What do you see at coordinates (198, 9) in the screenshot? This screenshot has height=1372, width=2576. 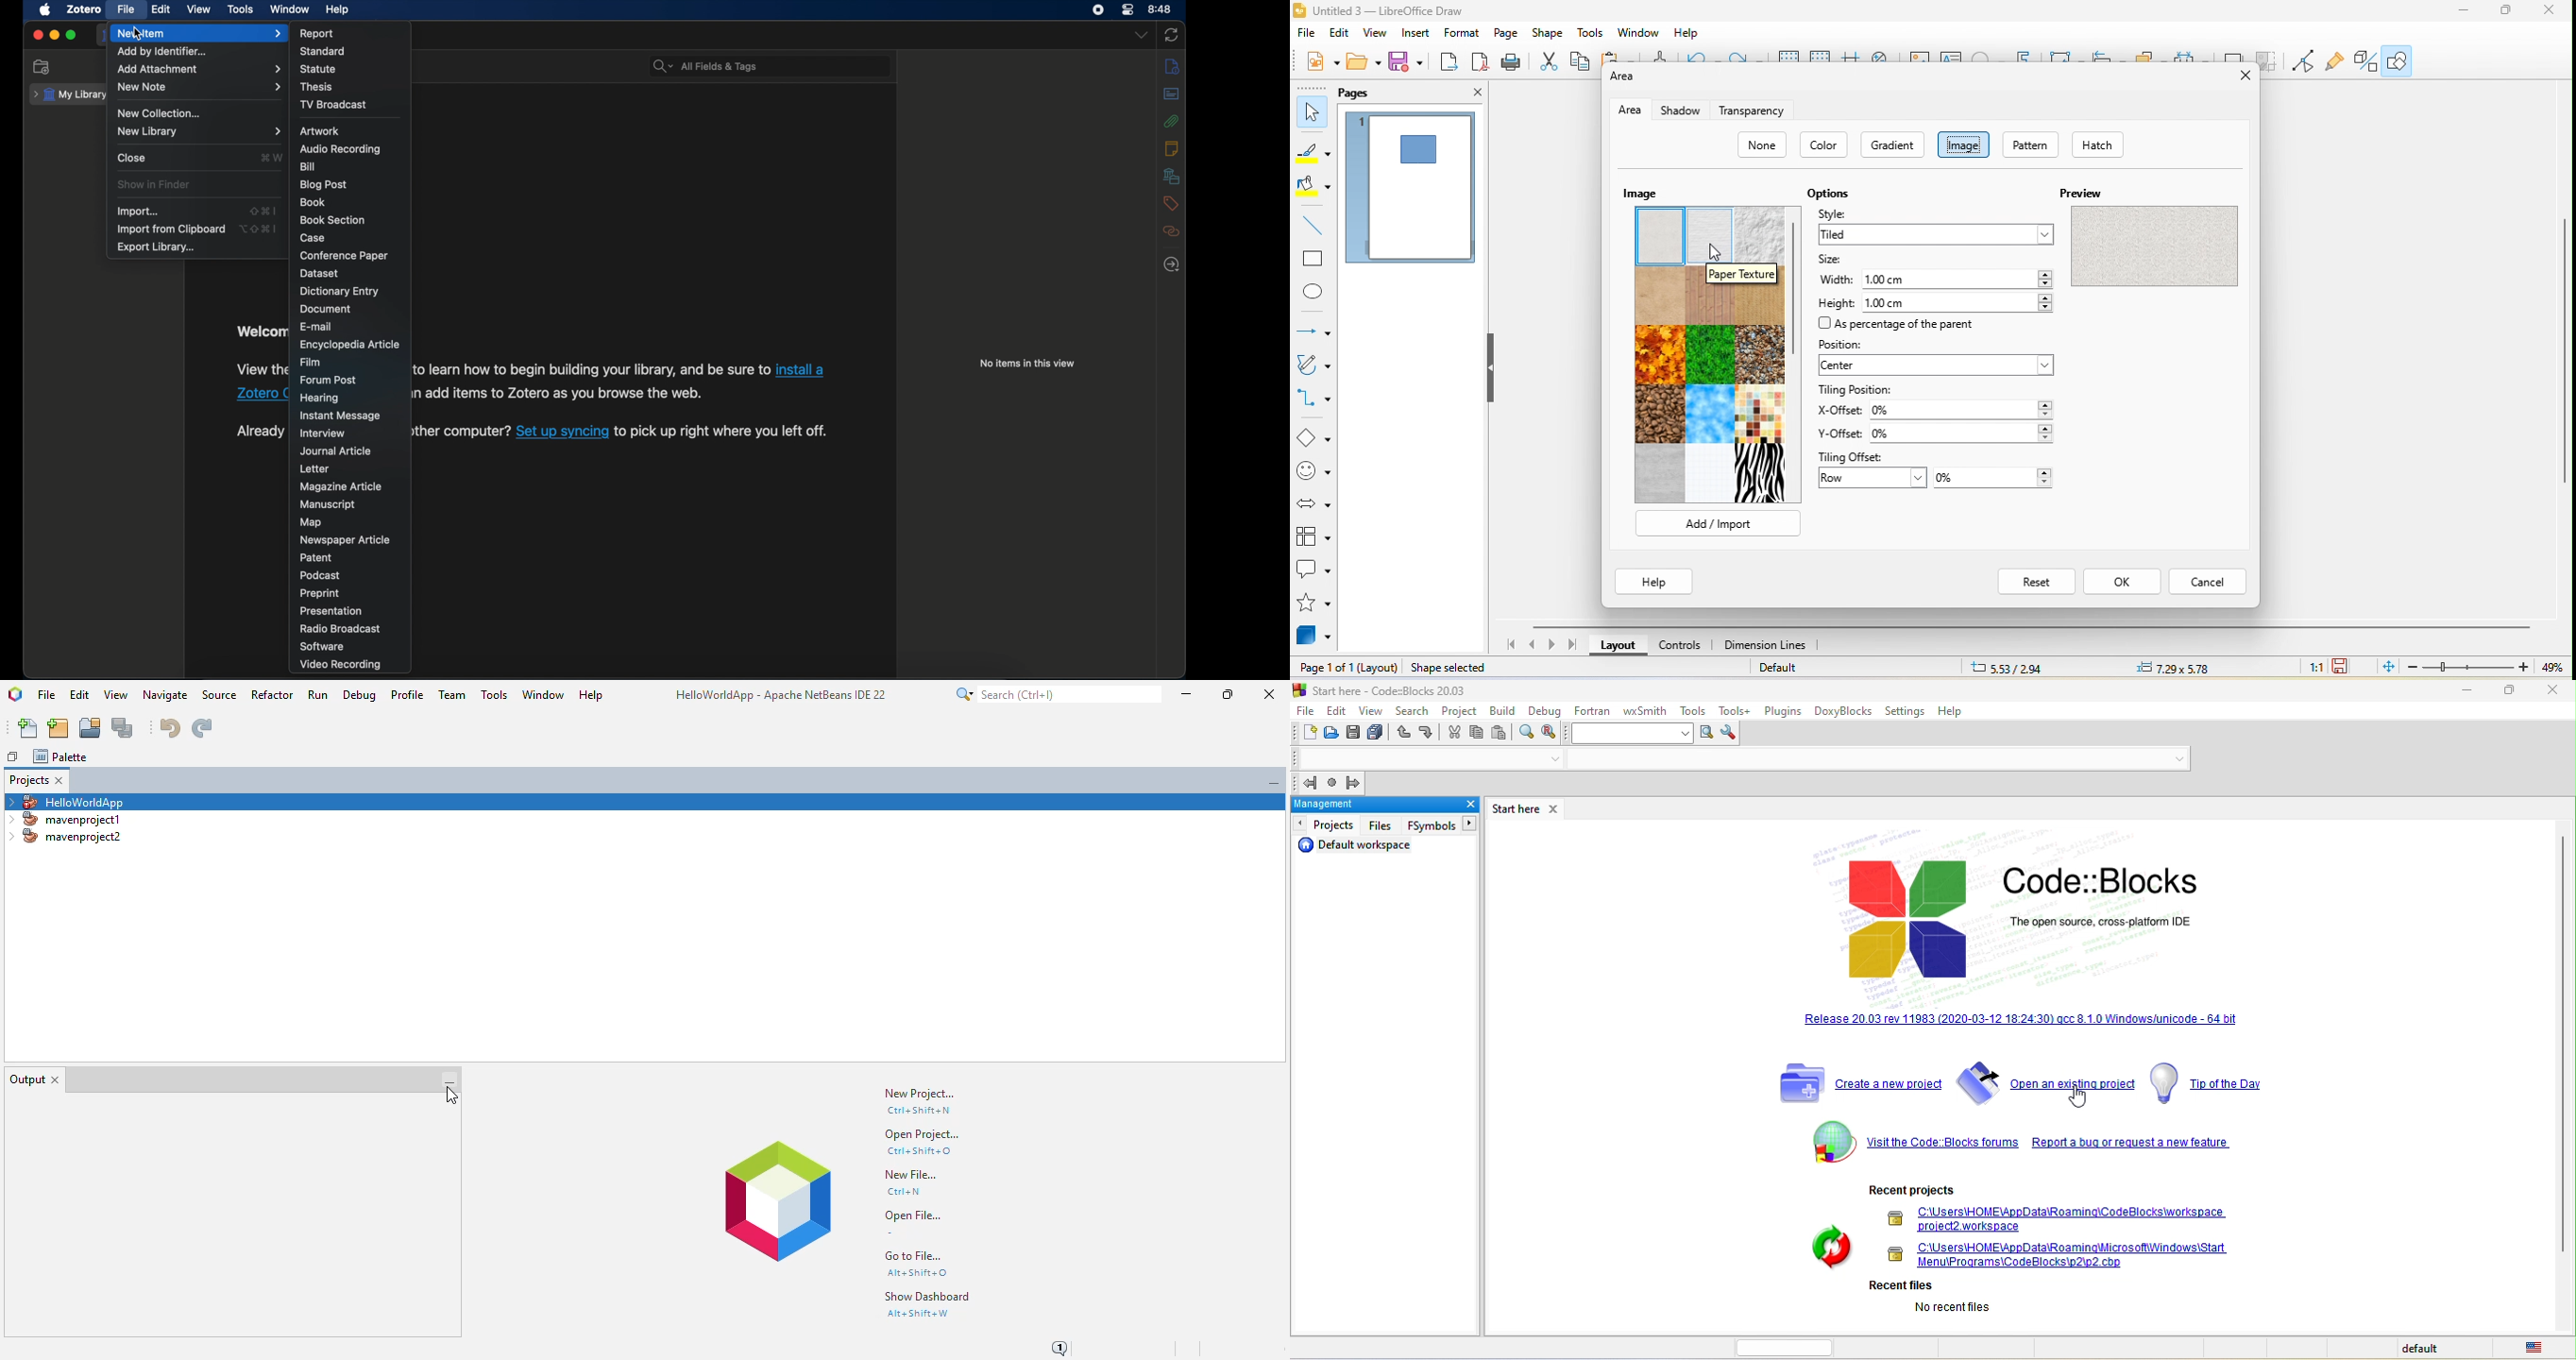 I see `view` at bounding box center [198, 9].